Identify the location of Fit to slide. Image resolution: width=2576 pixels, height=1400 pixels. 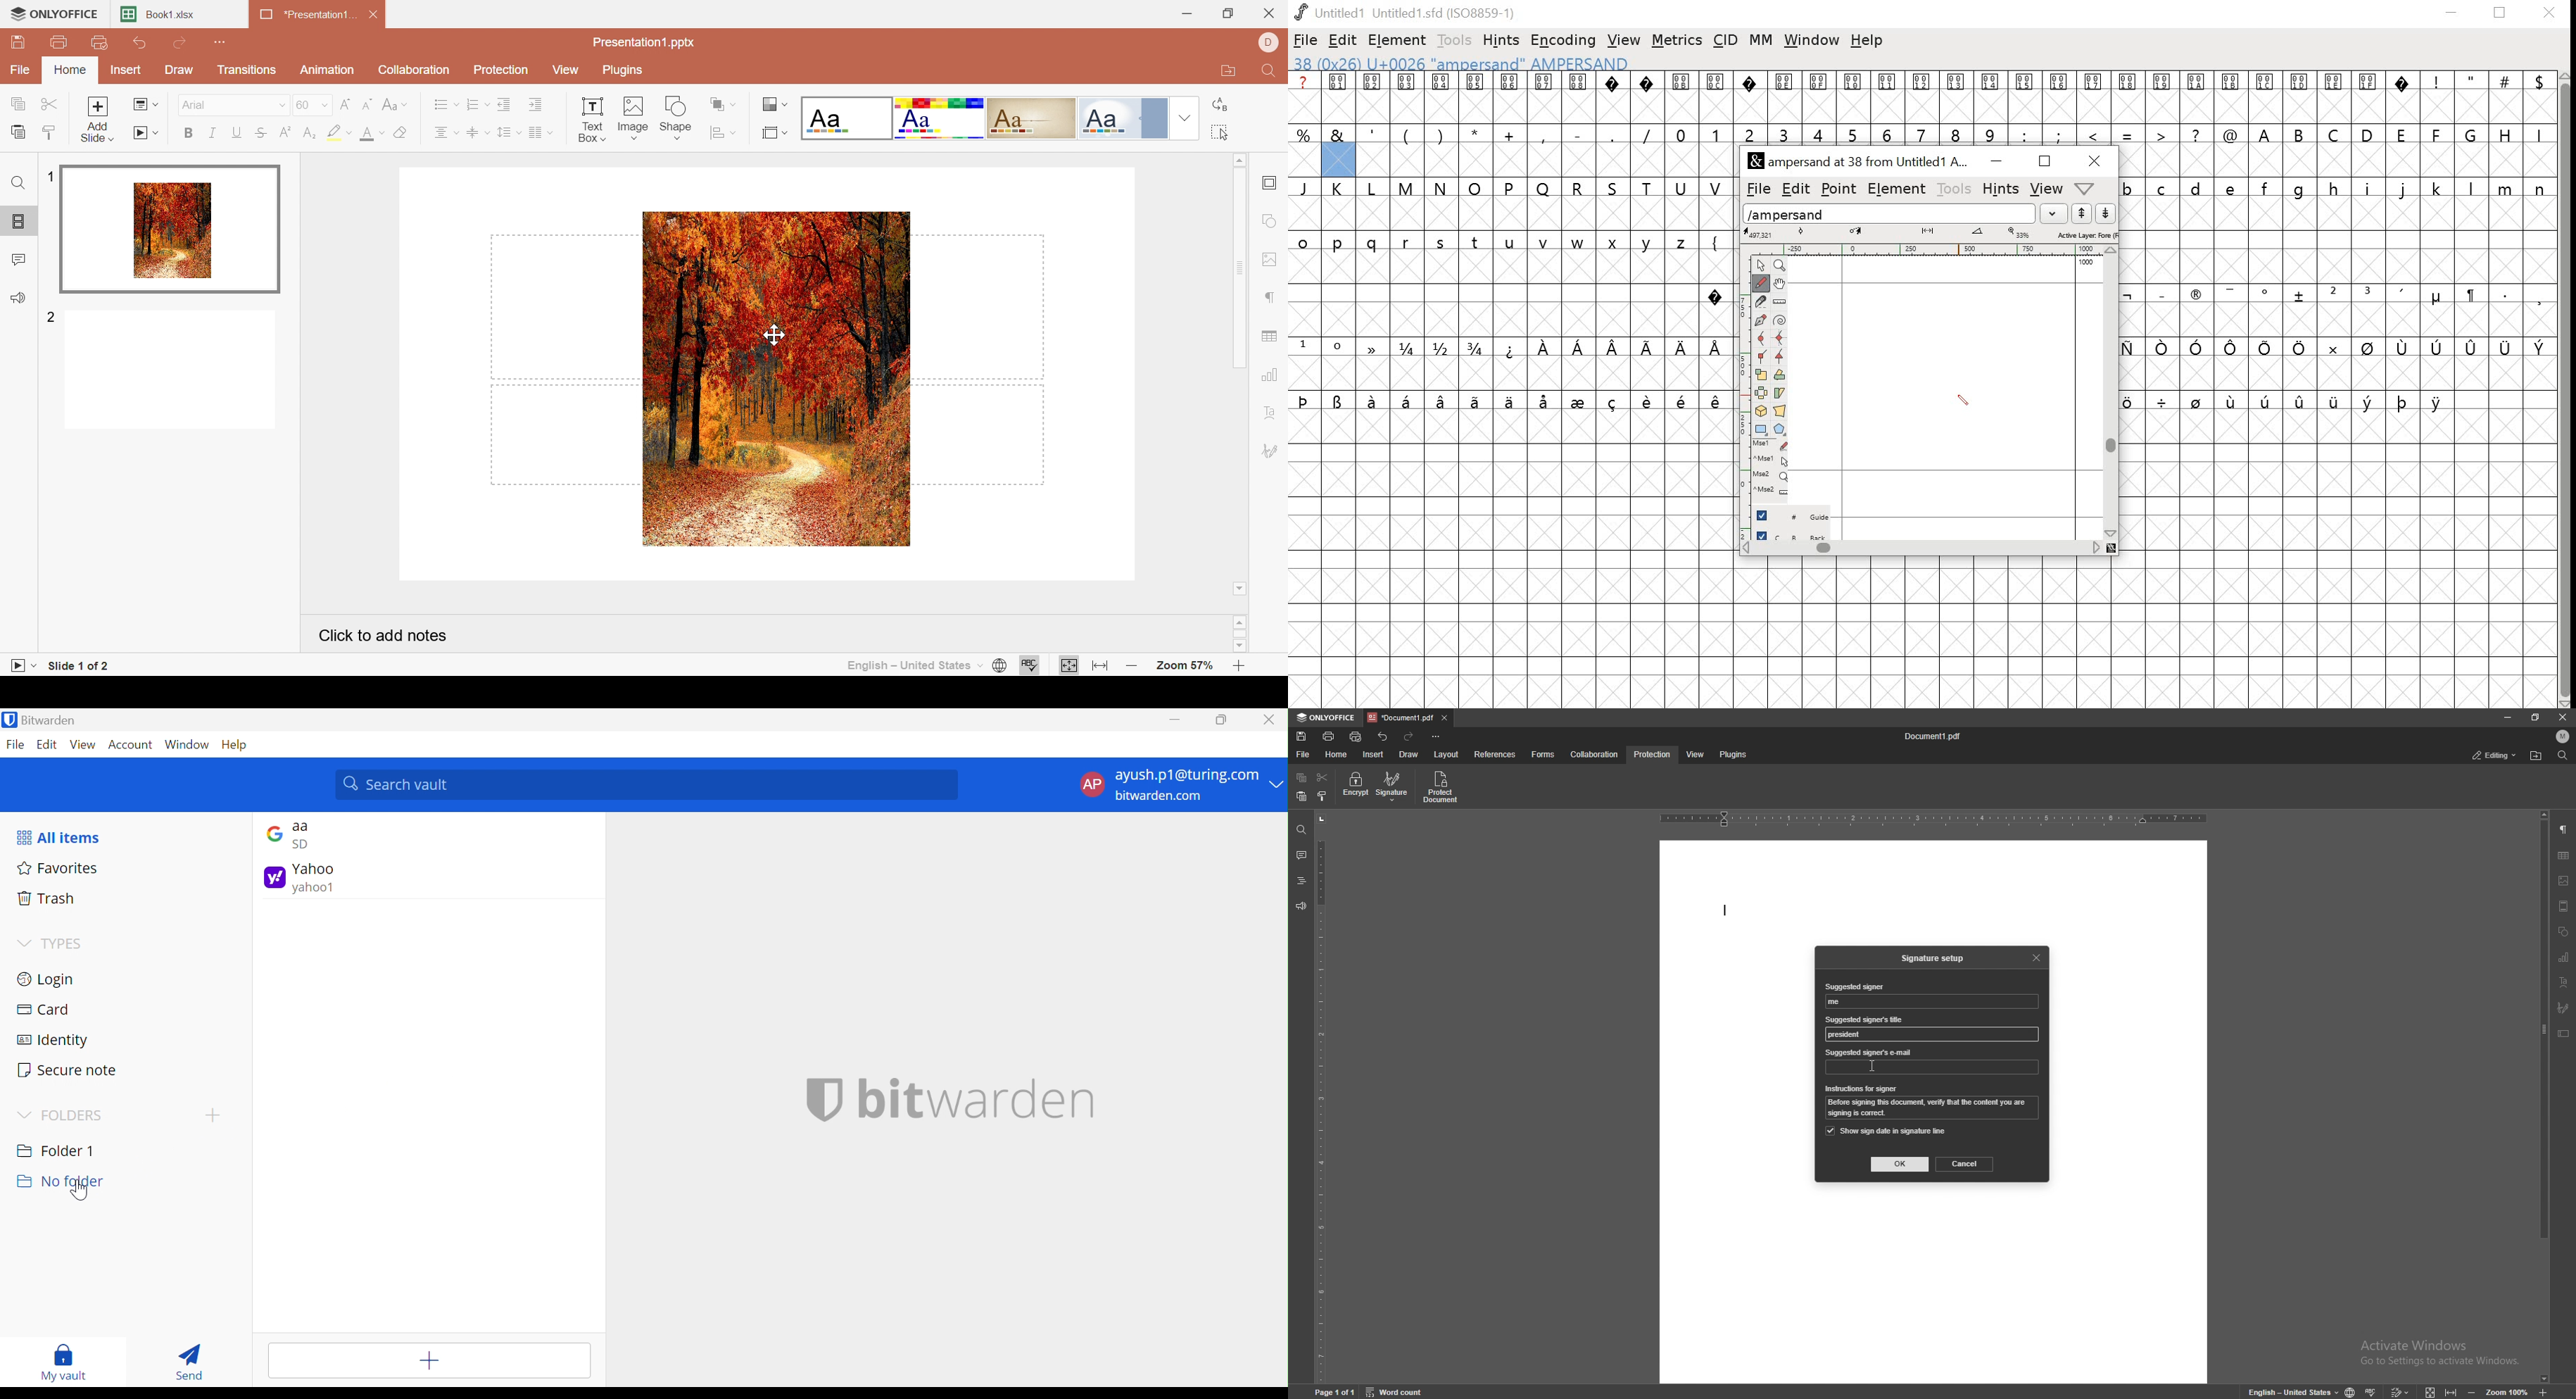
(1069, 665).